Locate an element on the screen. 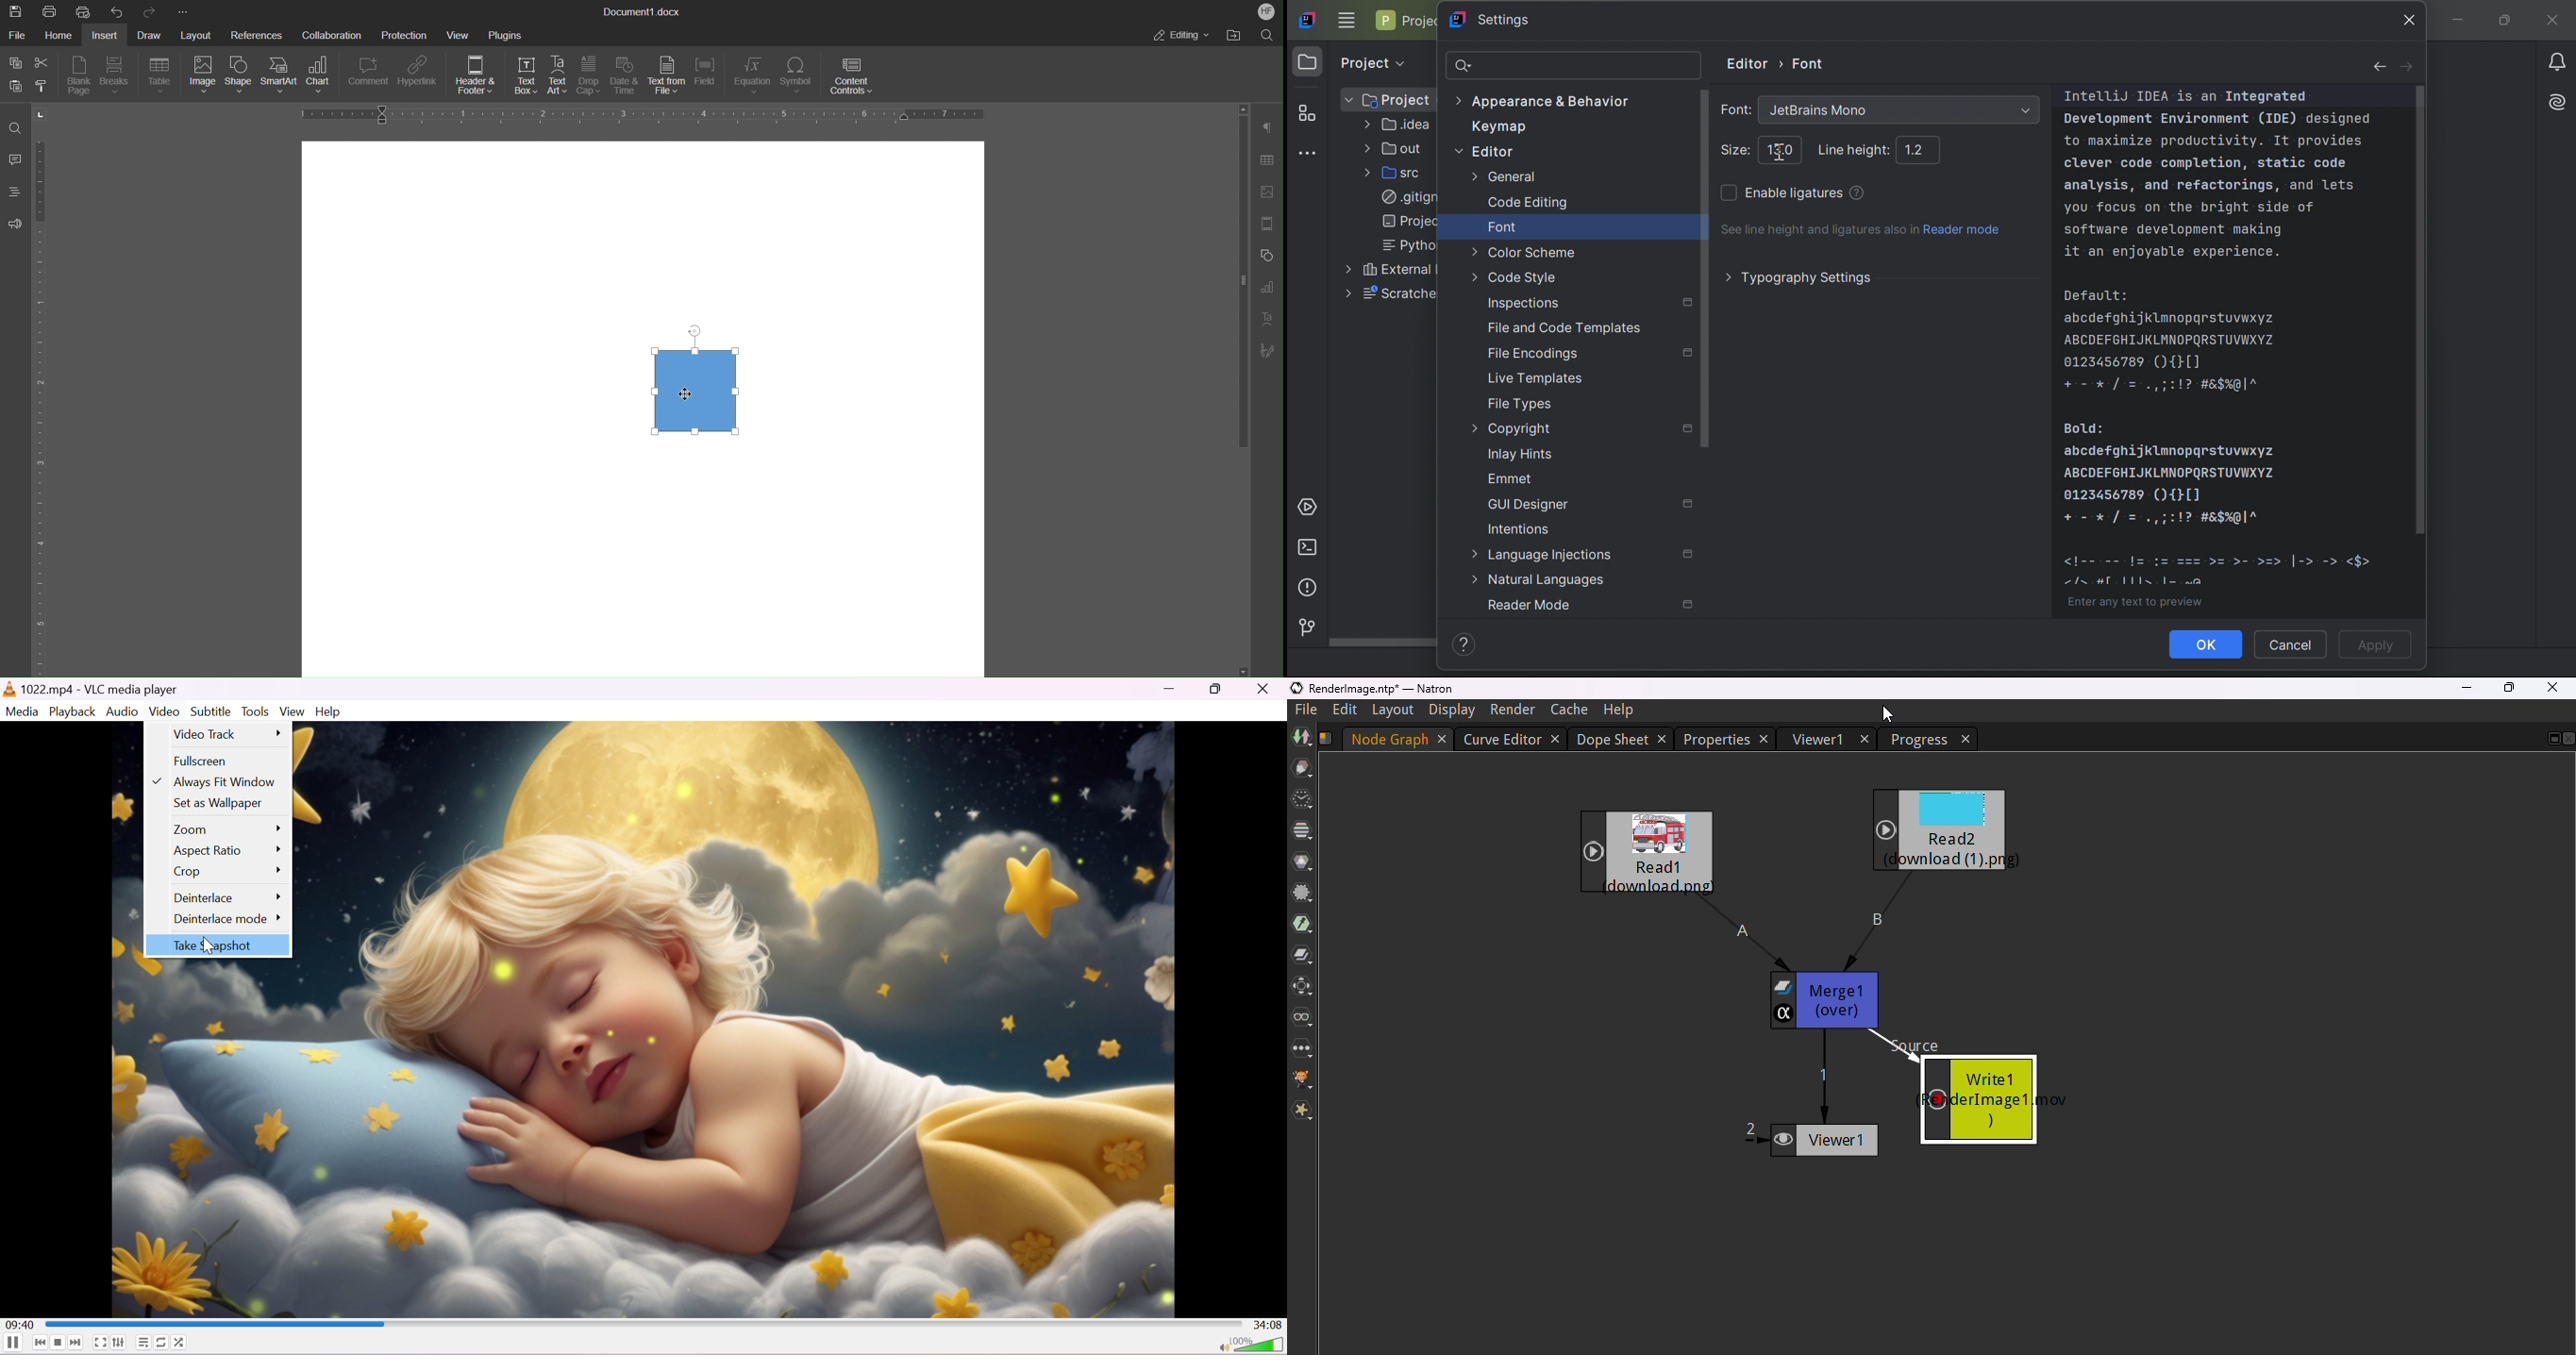 The width and height of the screenshot is (2576, 1372). ABCDEFGHIJKLMNOPQRSTUVWXYZ is located at coordinates (2172, 472).